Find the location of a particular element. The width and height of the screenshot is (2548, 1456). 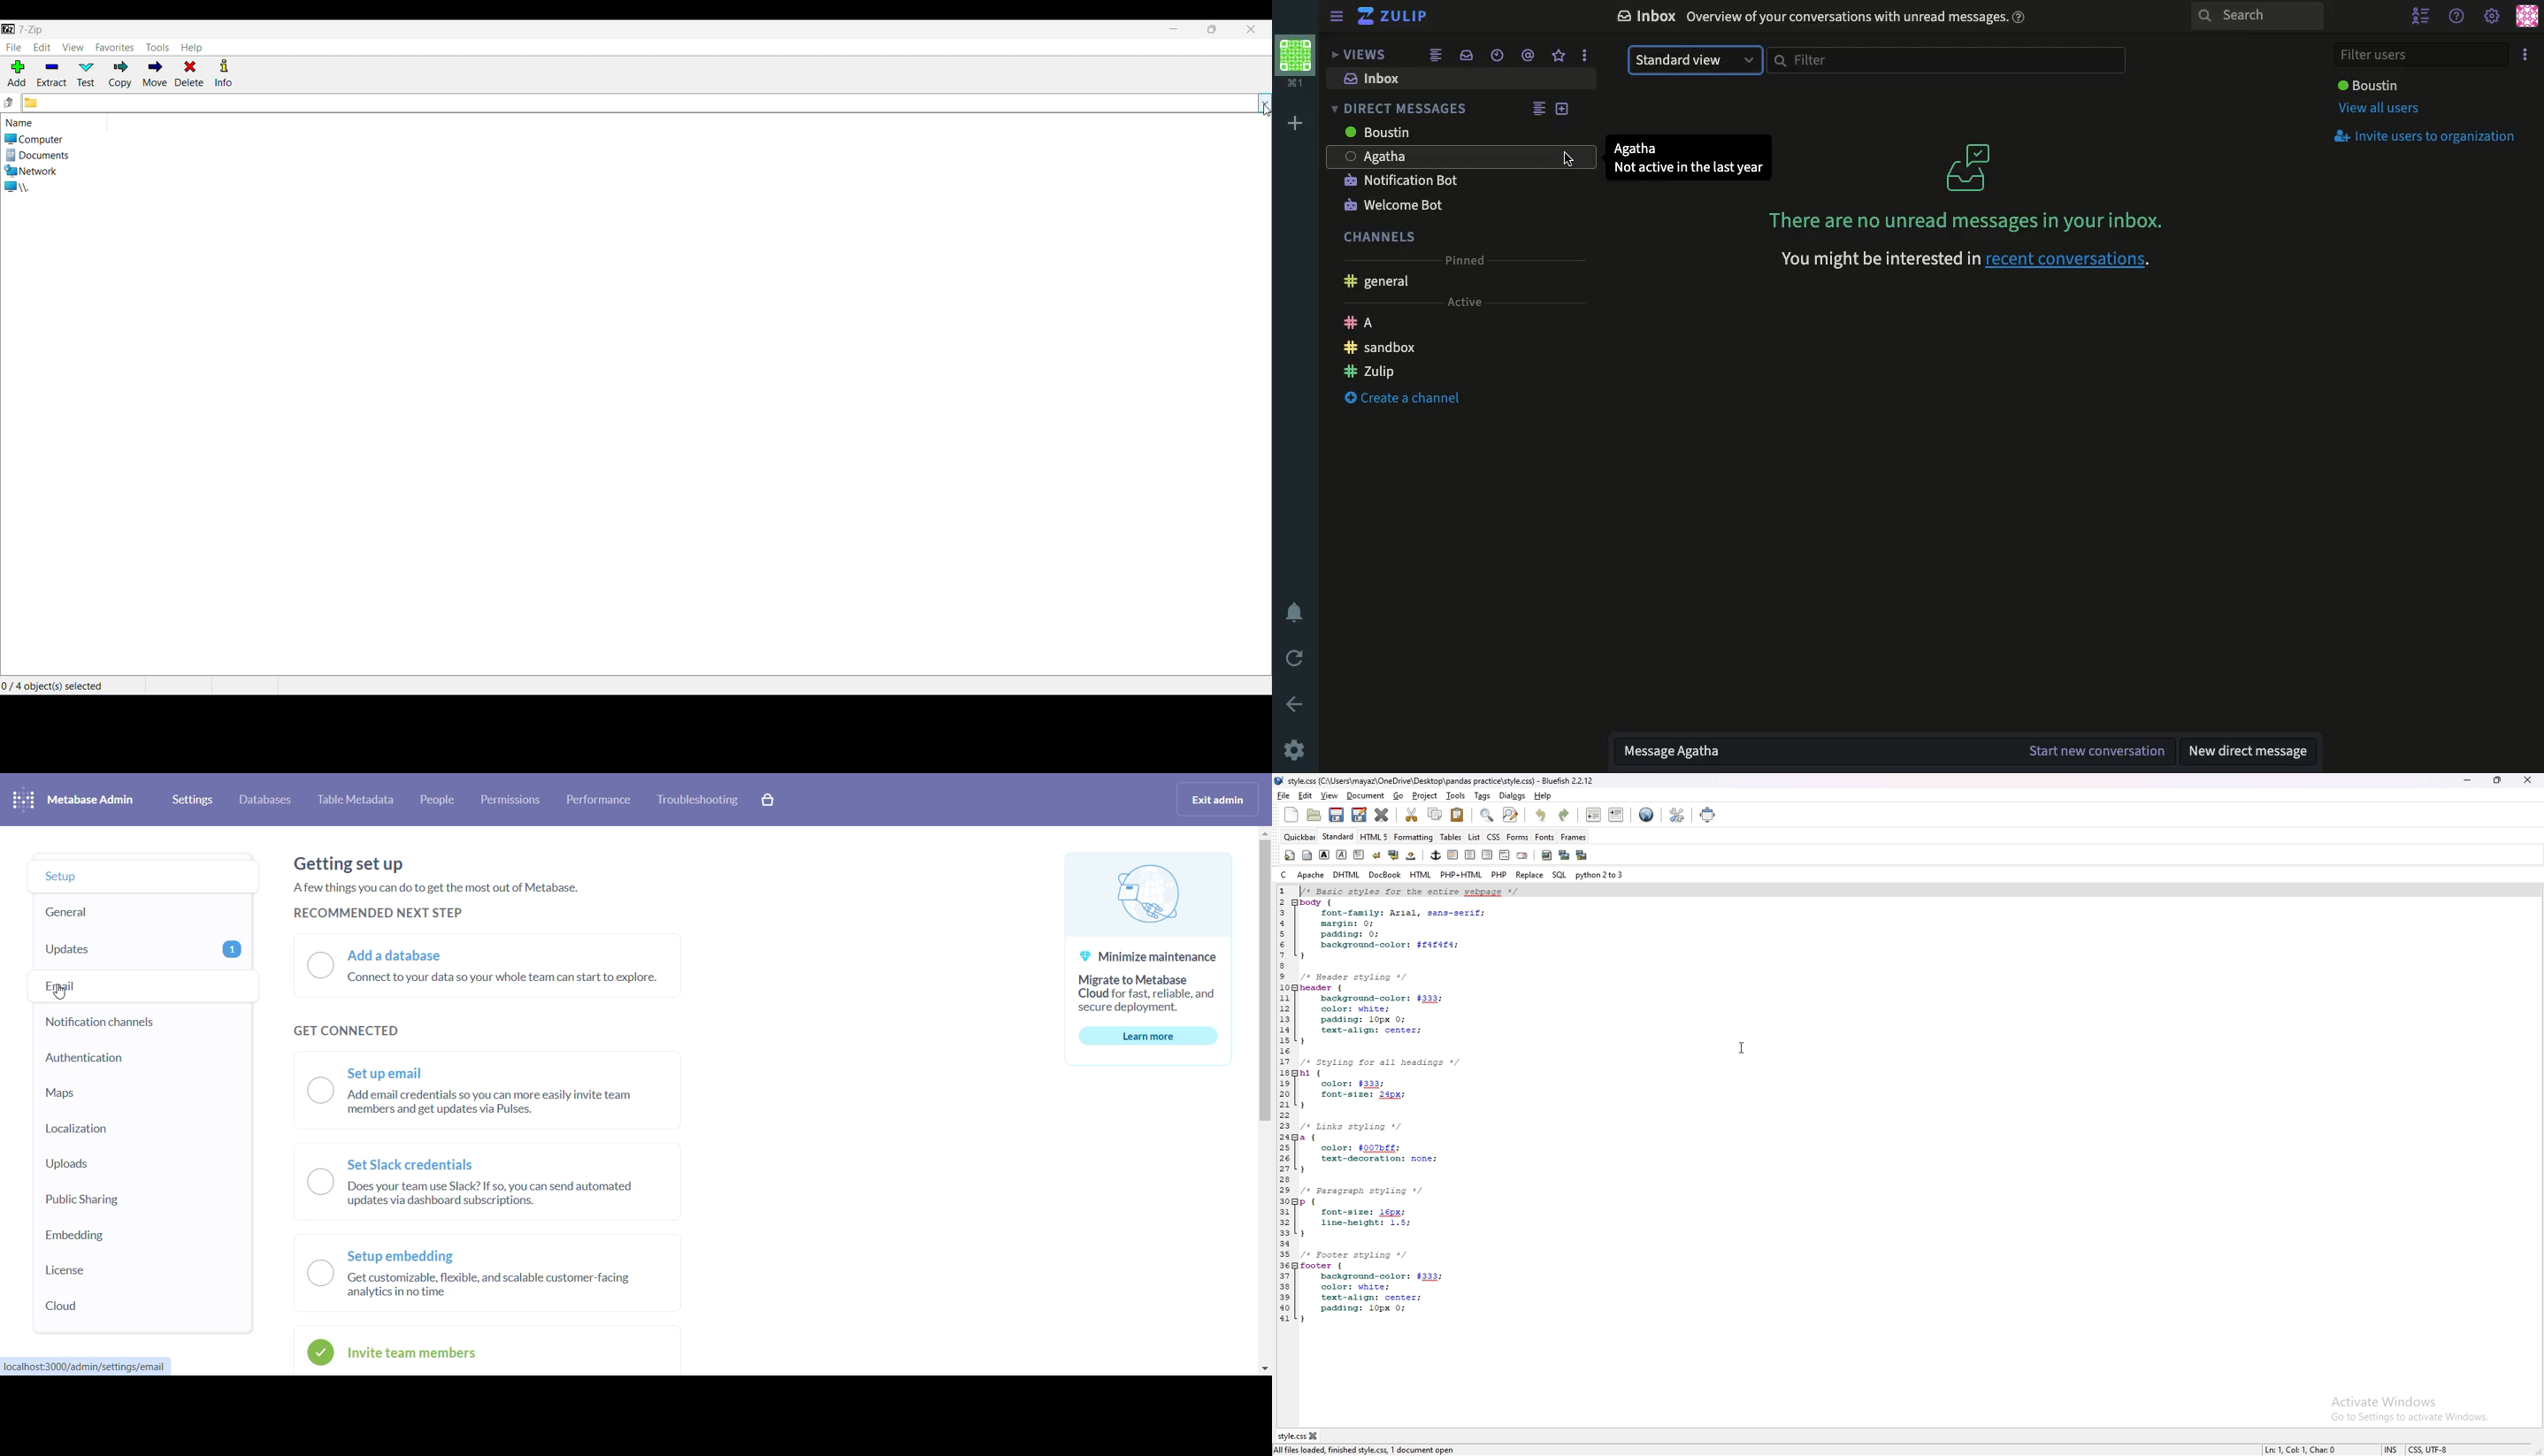

break and clear is located at coordinates (1395, 855).